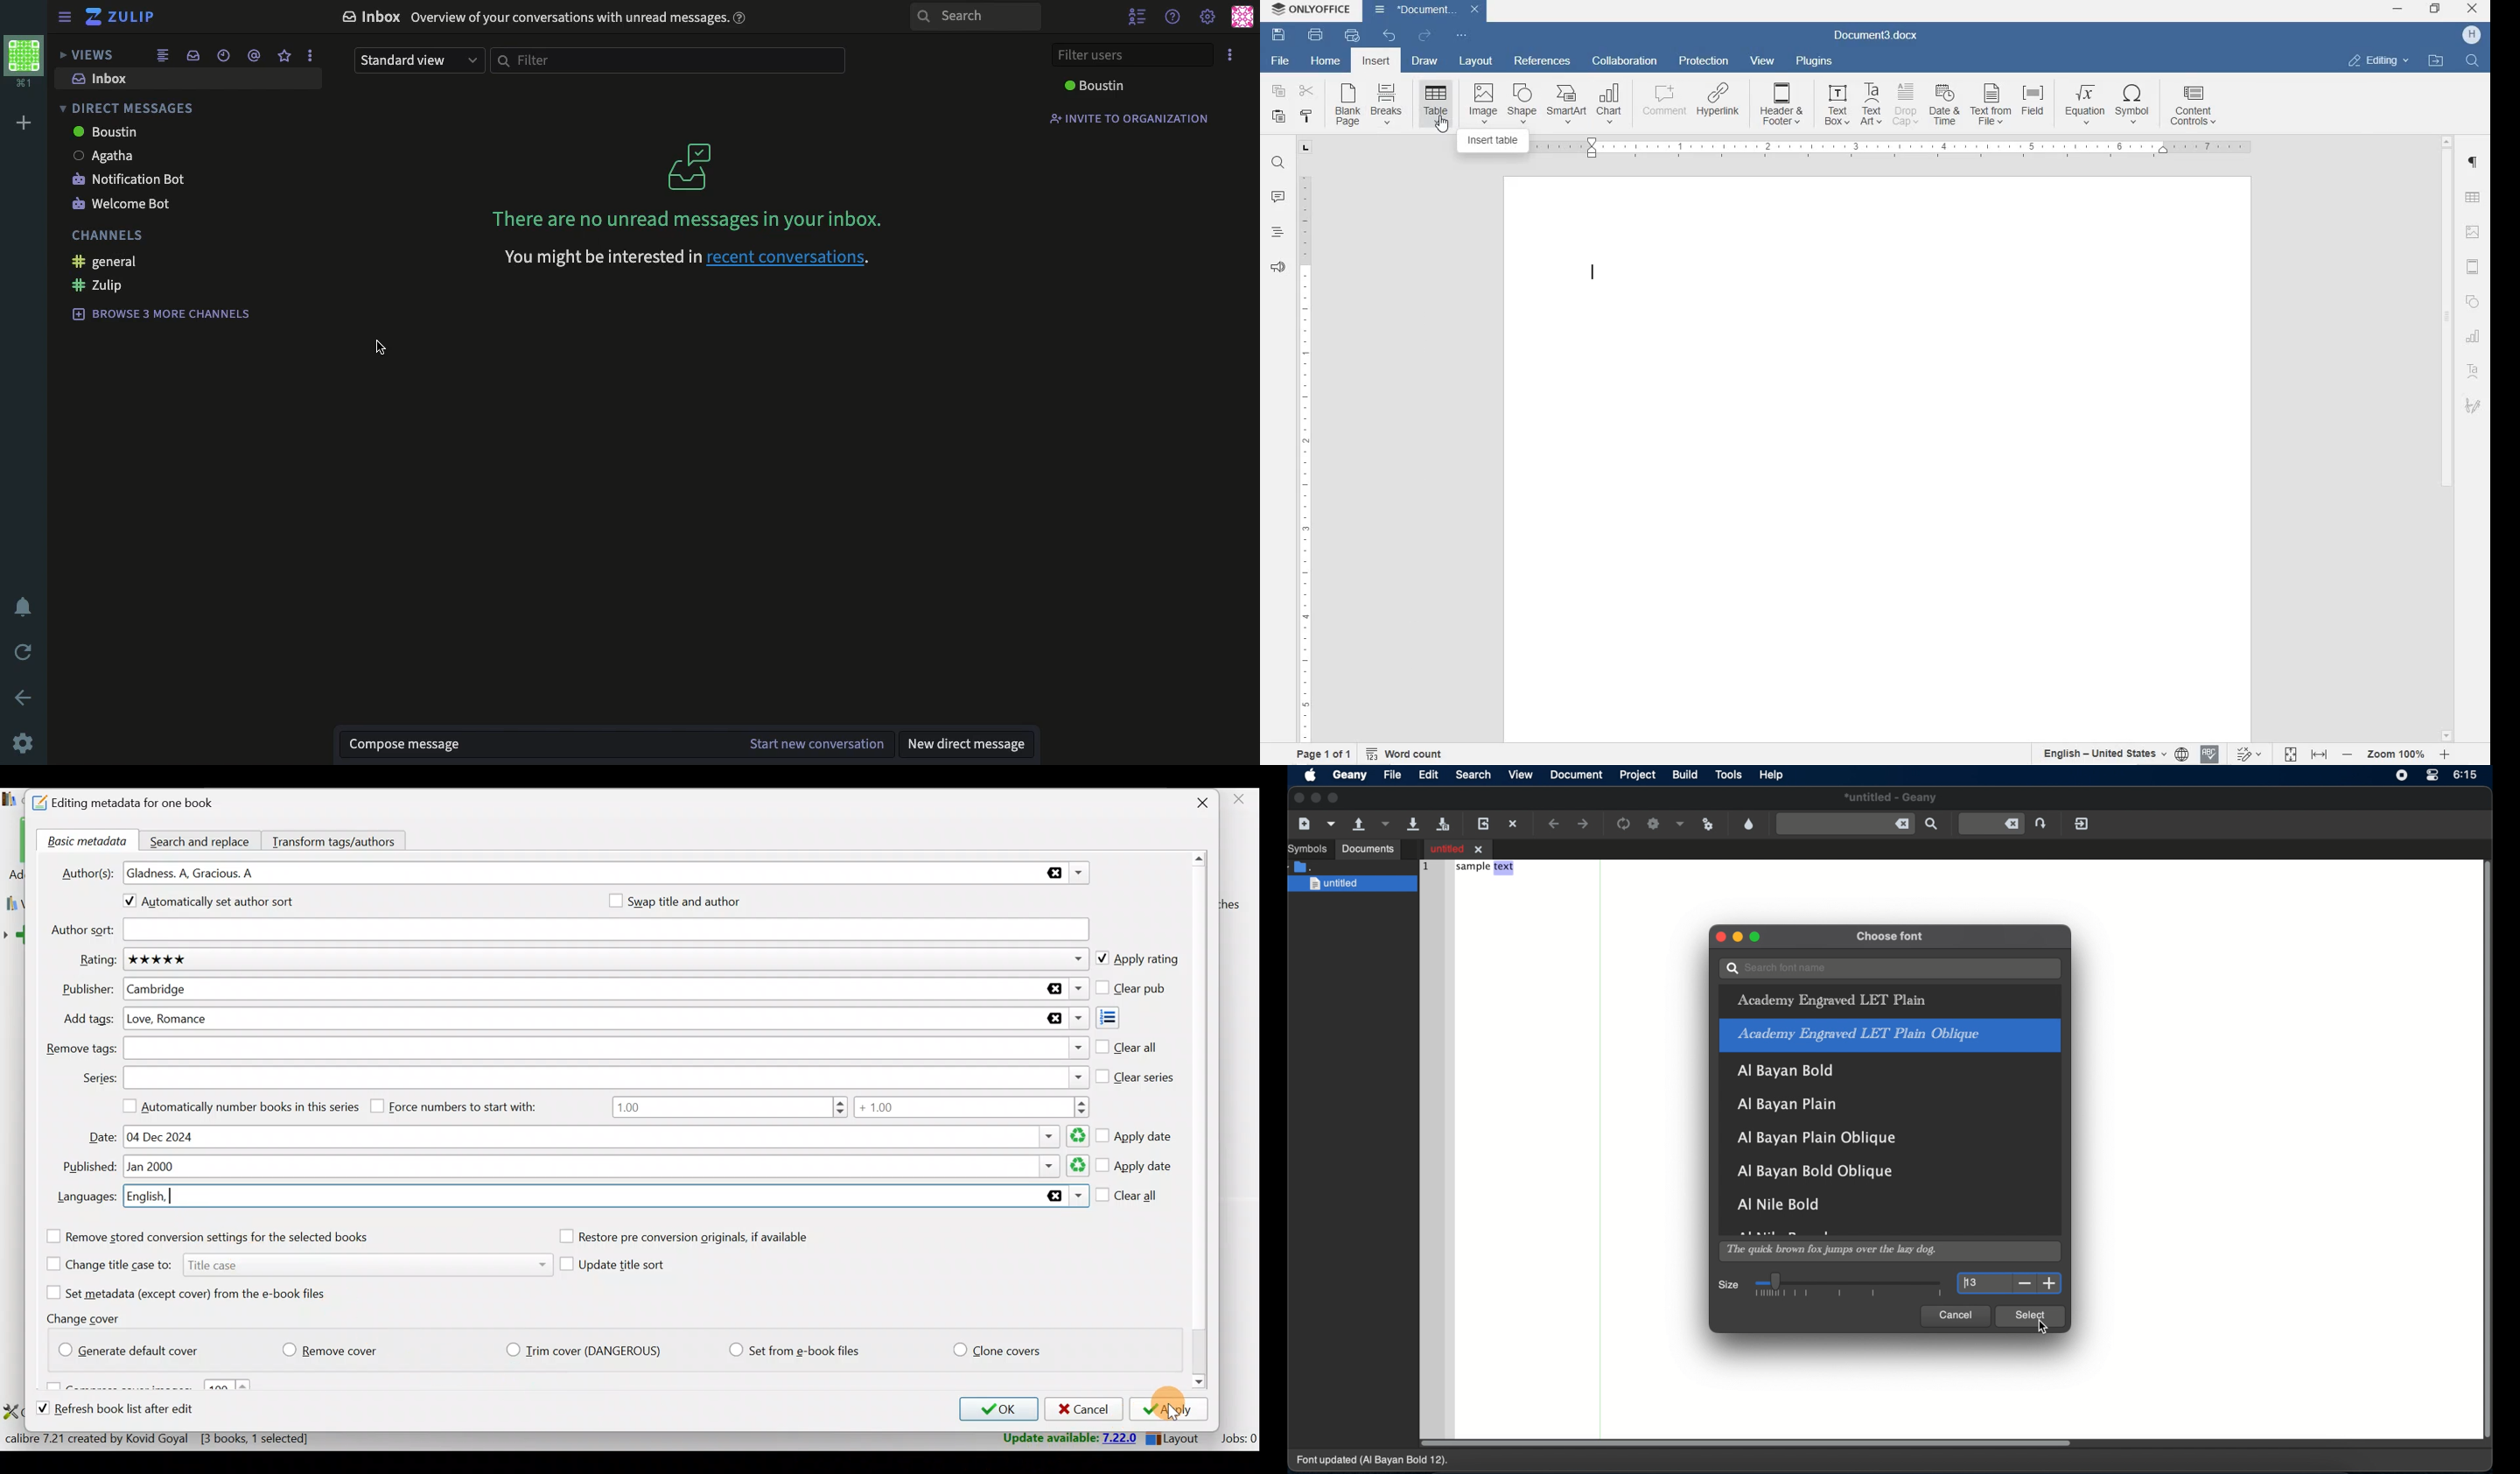 This screenshot has height=1484, width=2520. Describe the element at coordinates (1763, 61) in the screenshot. I see `VIEW` at that location.